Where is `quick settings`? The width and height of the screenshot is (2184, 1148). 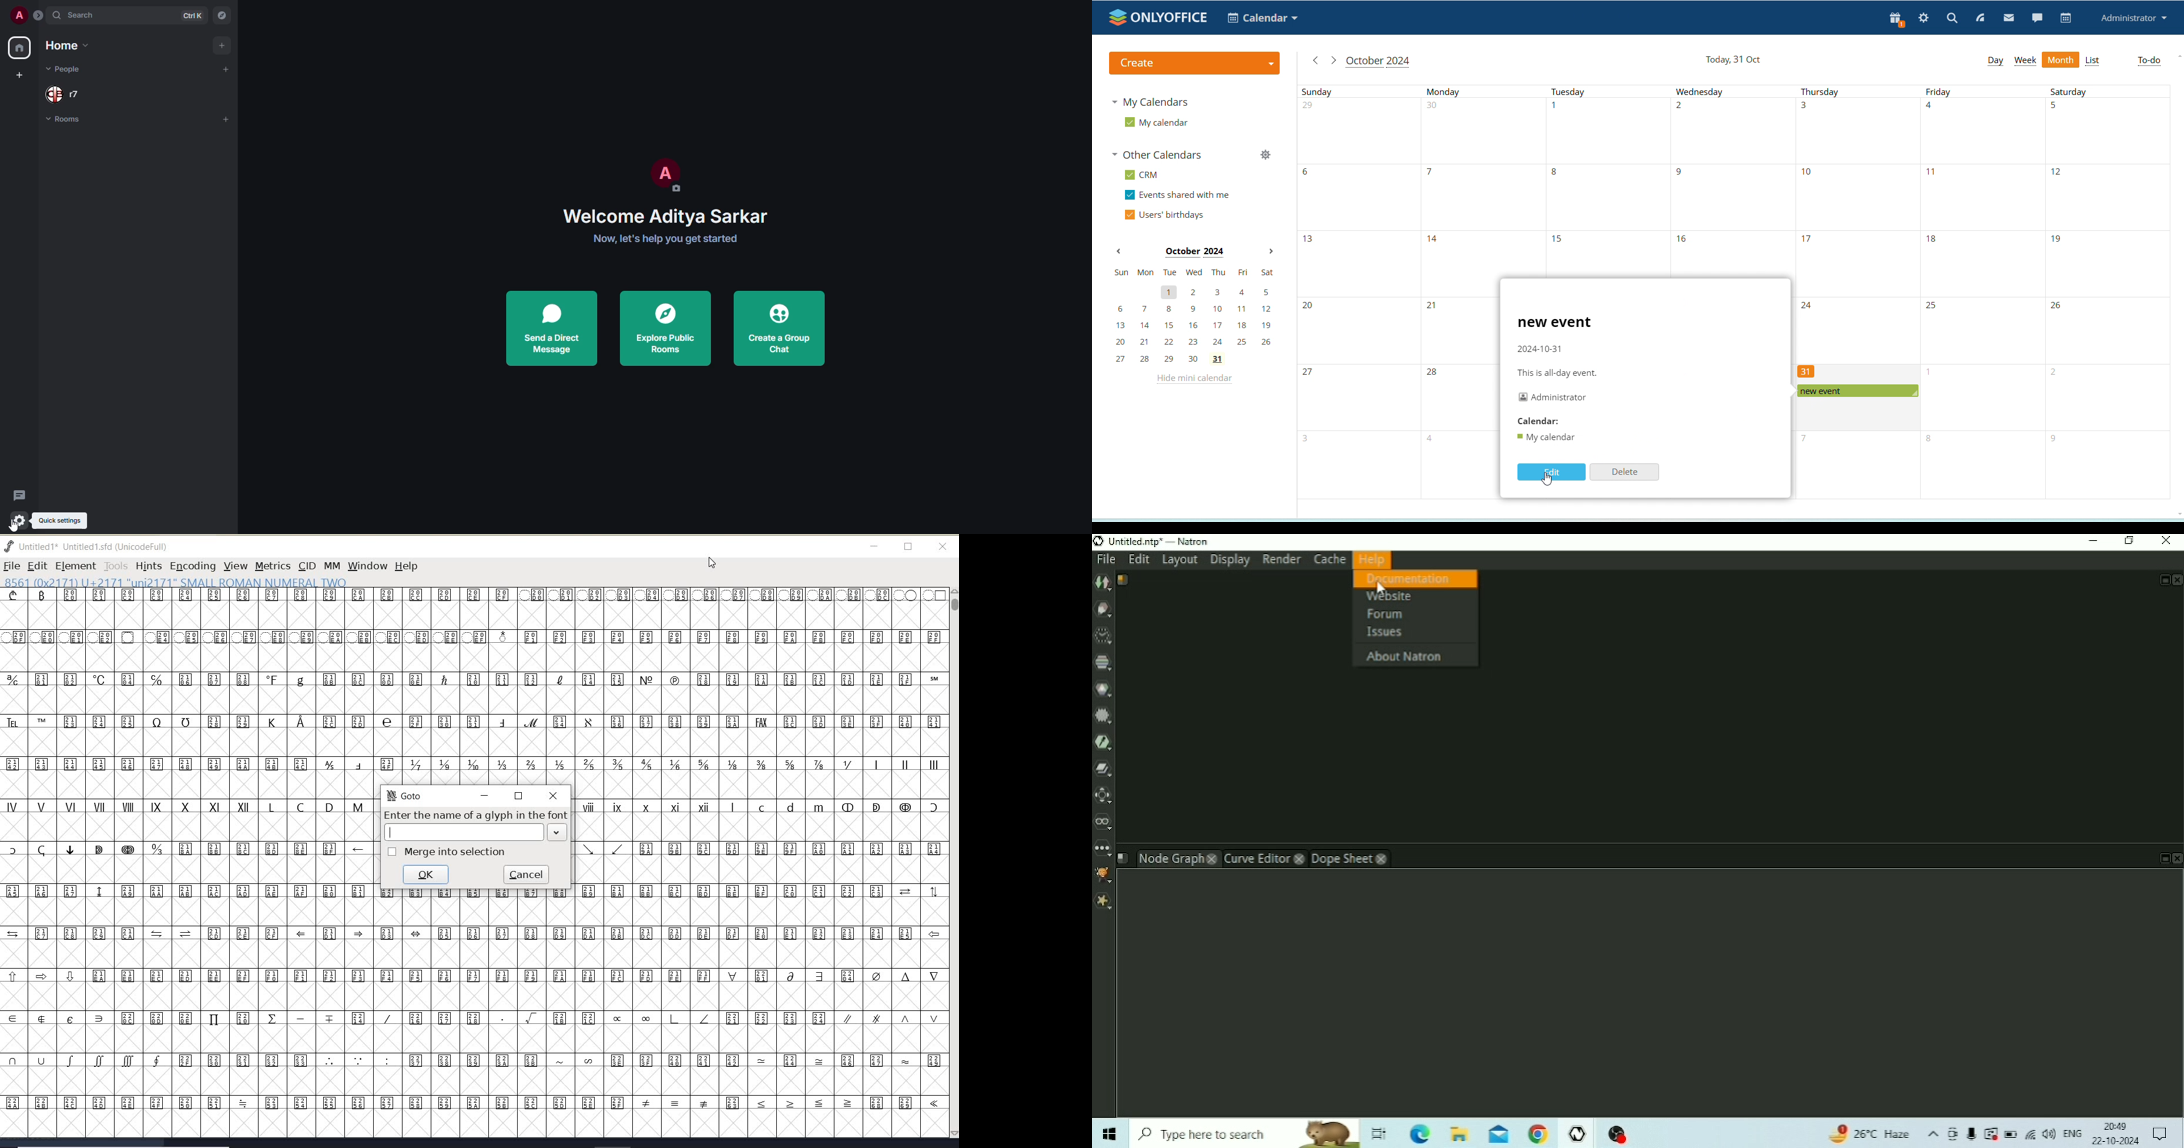 quick settings is located at coordinates (20, 520).